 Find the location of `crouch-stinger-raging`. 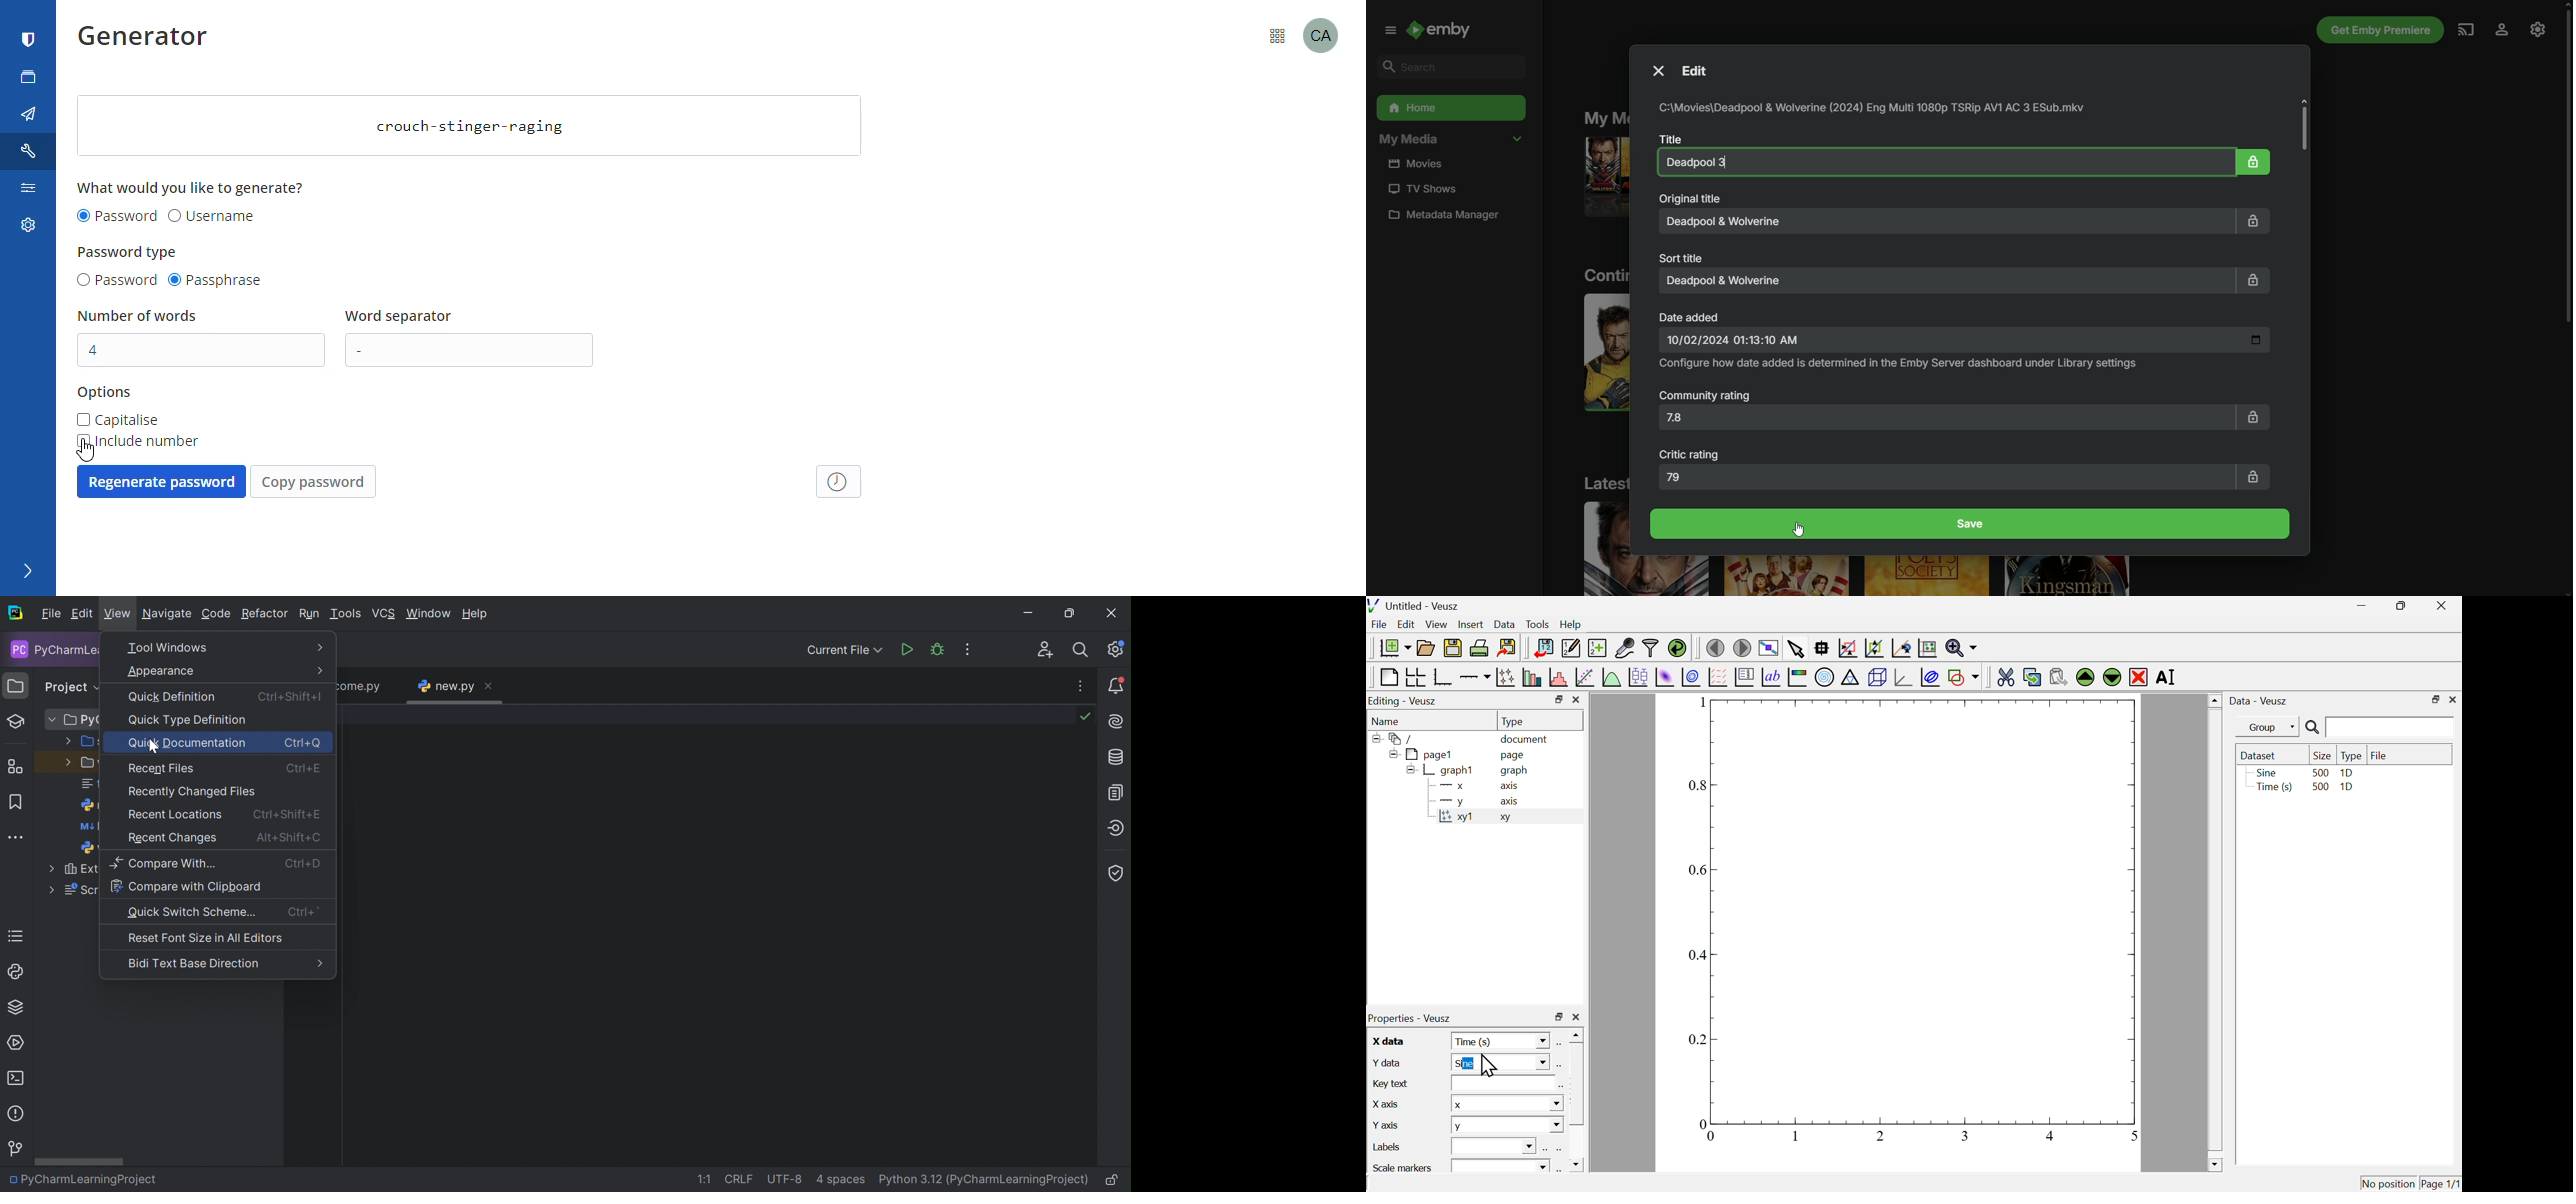

crouch-stinger-raging is located at coordinates (471, 126).